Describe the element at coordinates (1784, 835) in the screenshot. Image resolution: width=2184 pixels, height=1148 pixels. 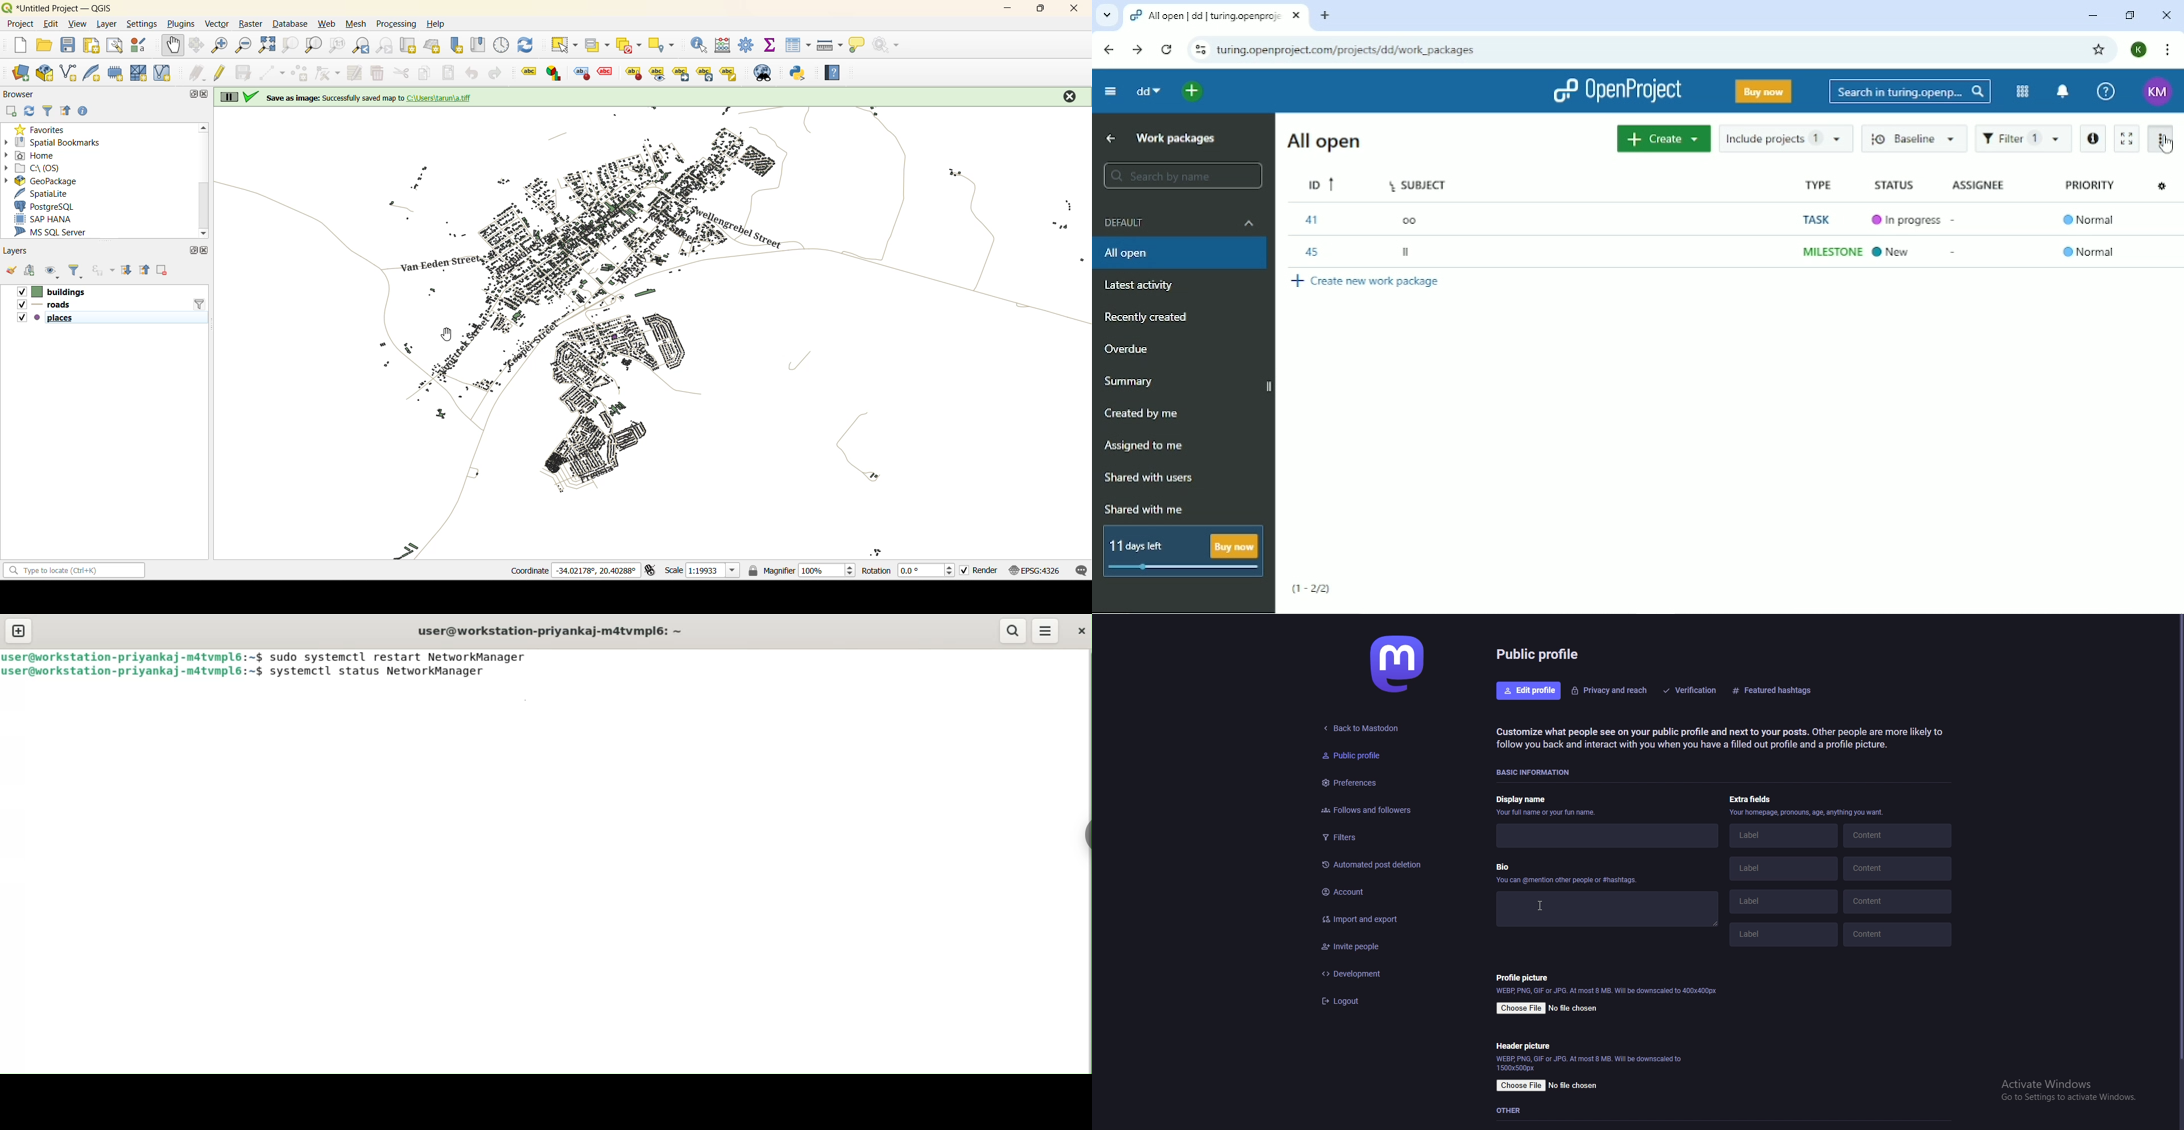
I see `label` at that location.